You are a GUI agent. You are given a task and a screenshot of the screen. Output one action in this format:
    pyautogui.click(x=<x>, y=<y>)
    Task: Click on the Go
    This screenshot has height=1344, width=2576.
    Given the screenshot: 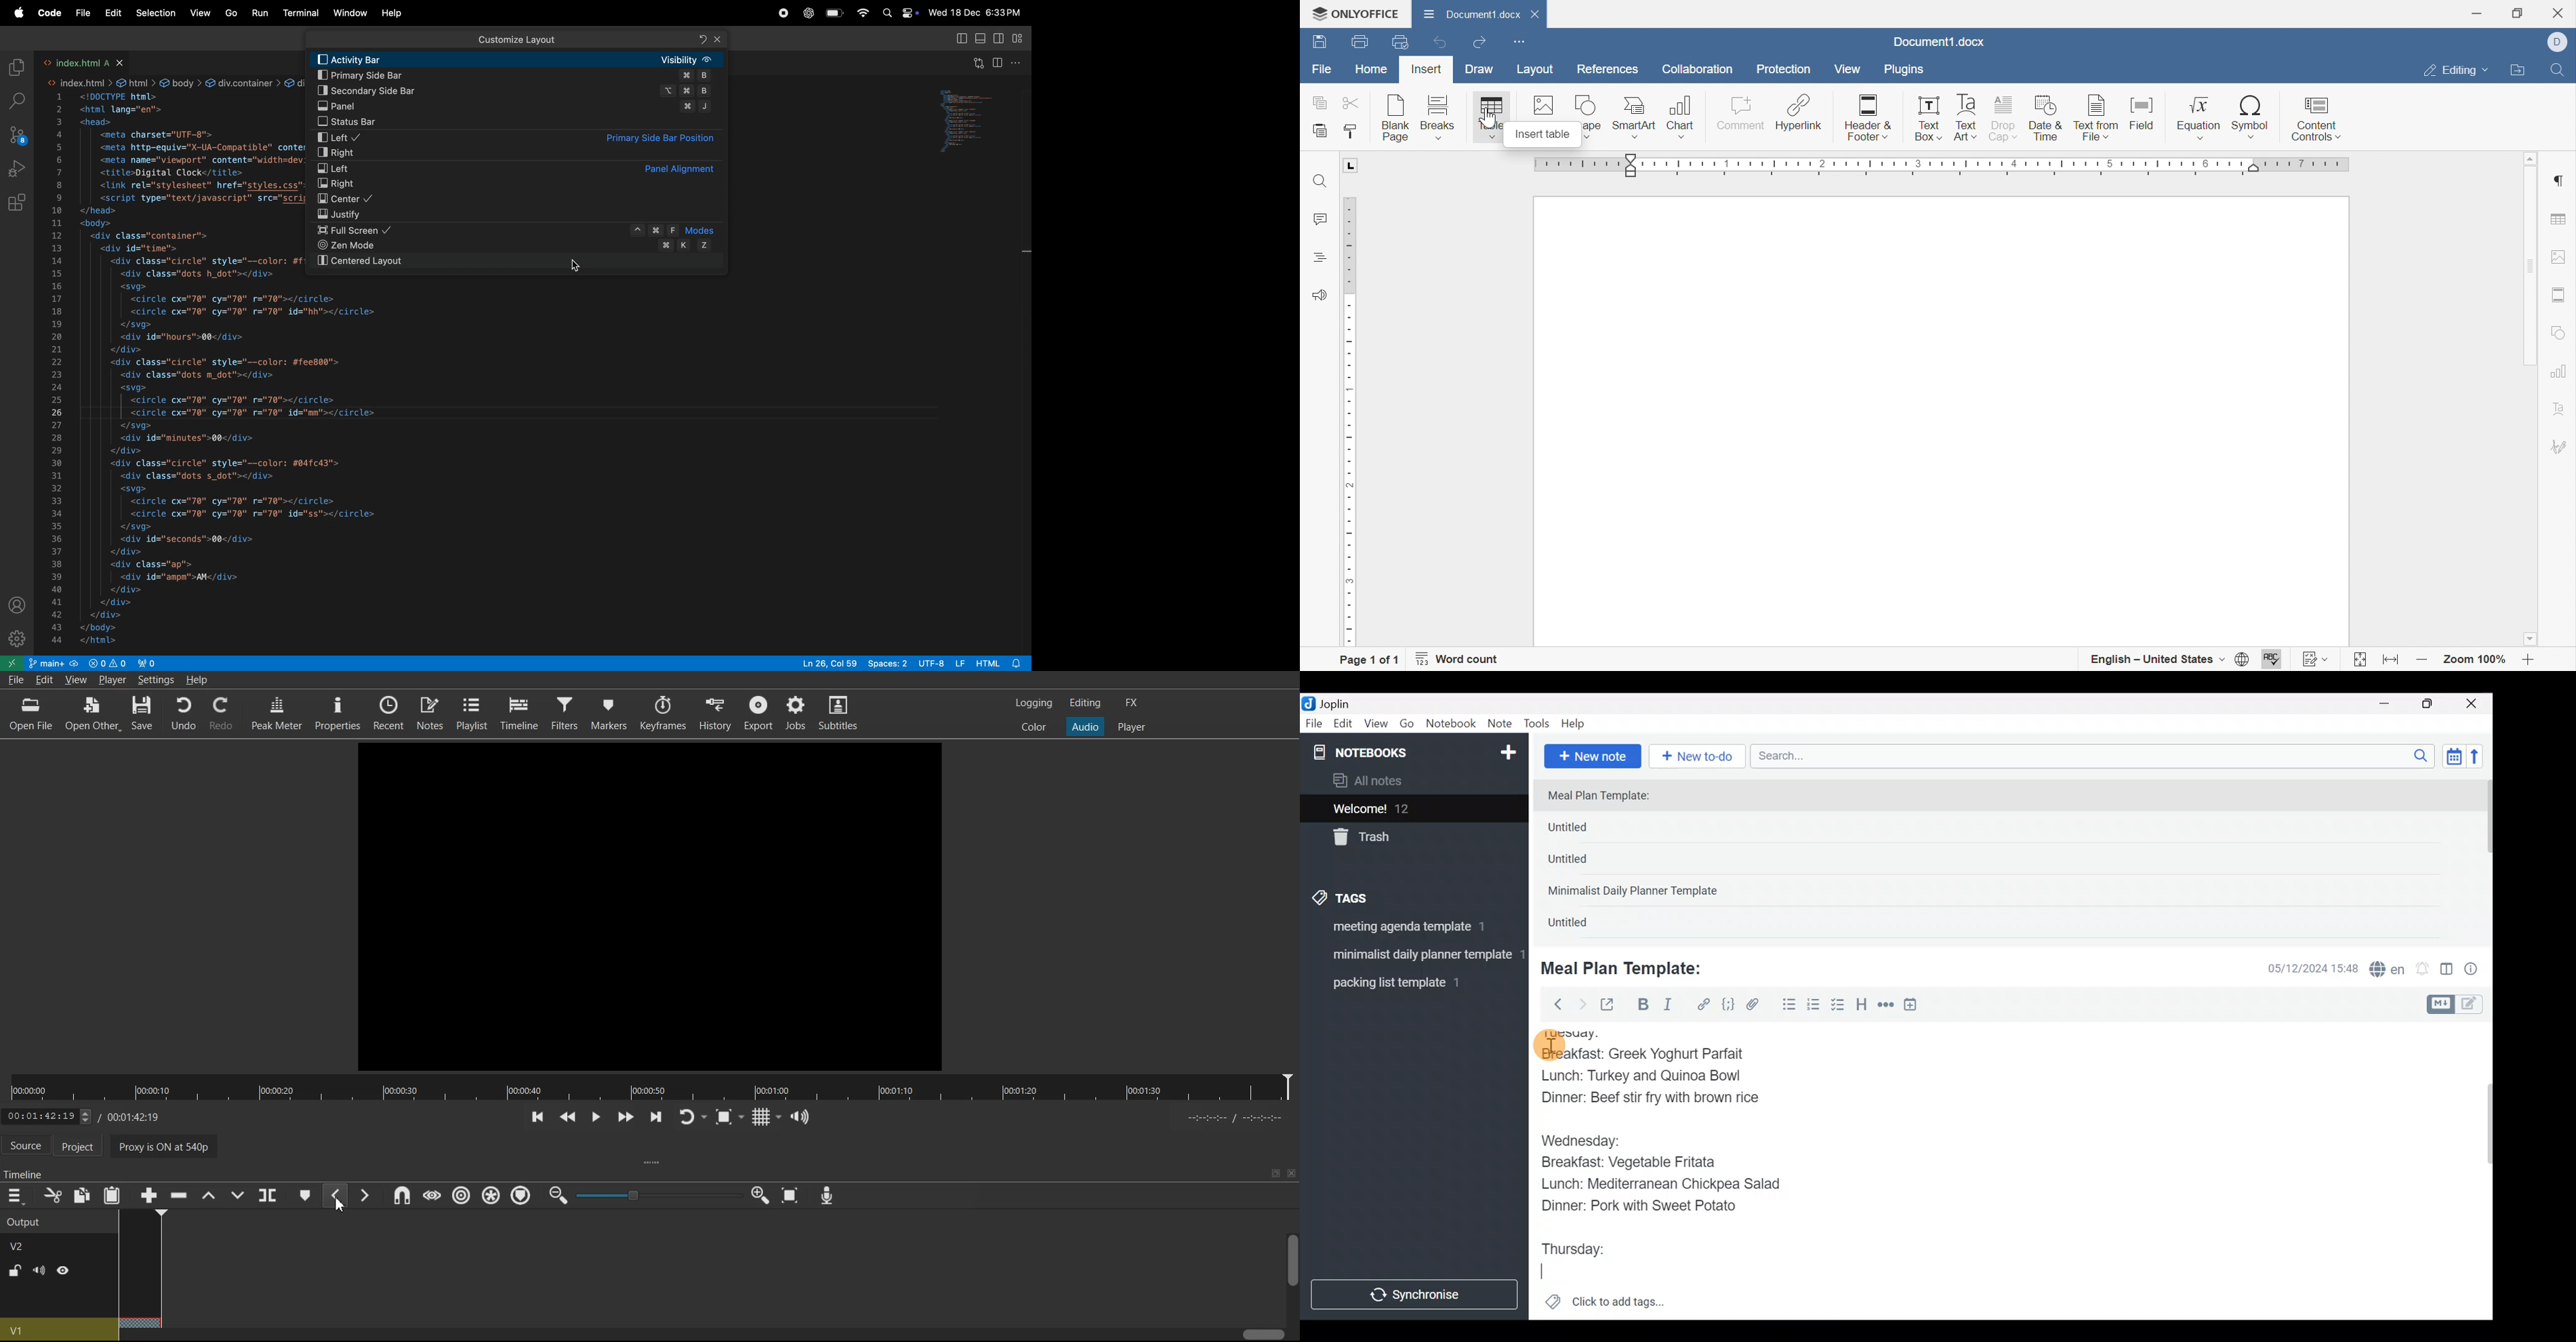 What is the action you would take?
    pyautogui.click(x=1407, y=726)
    